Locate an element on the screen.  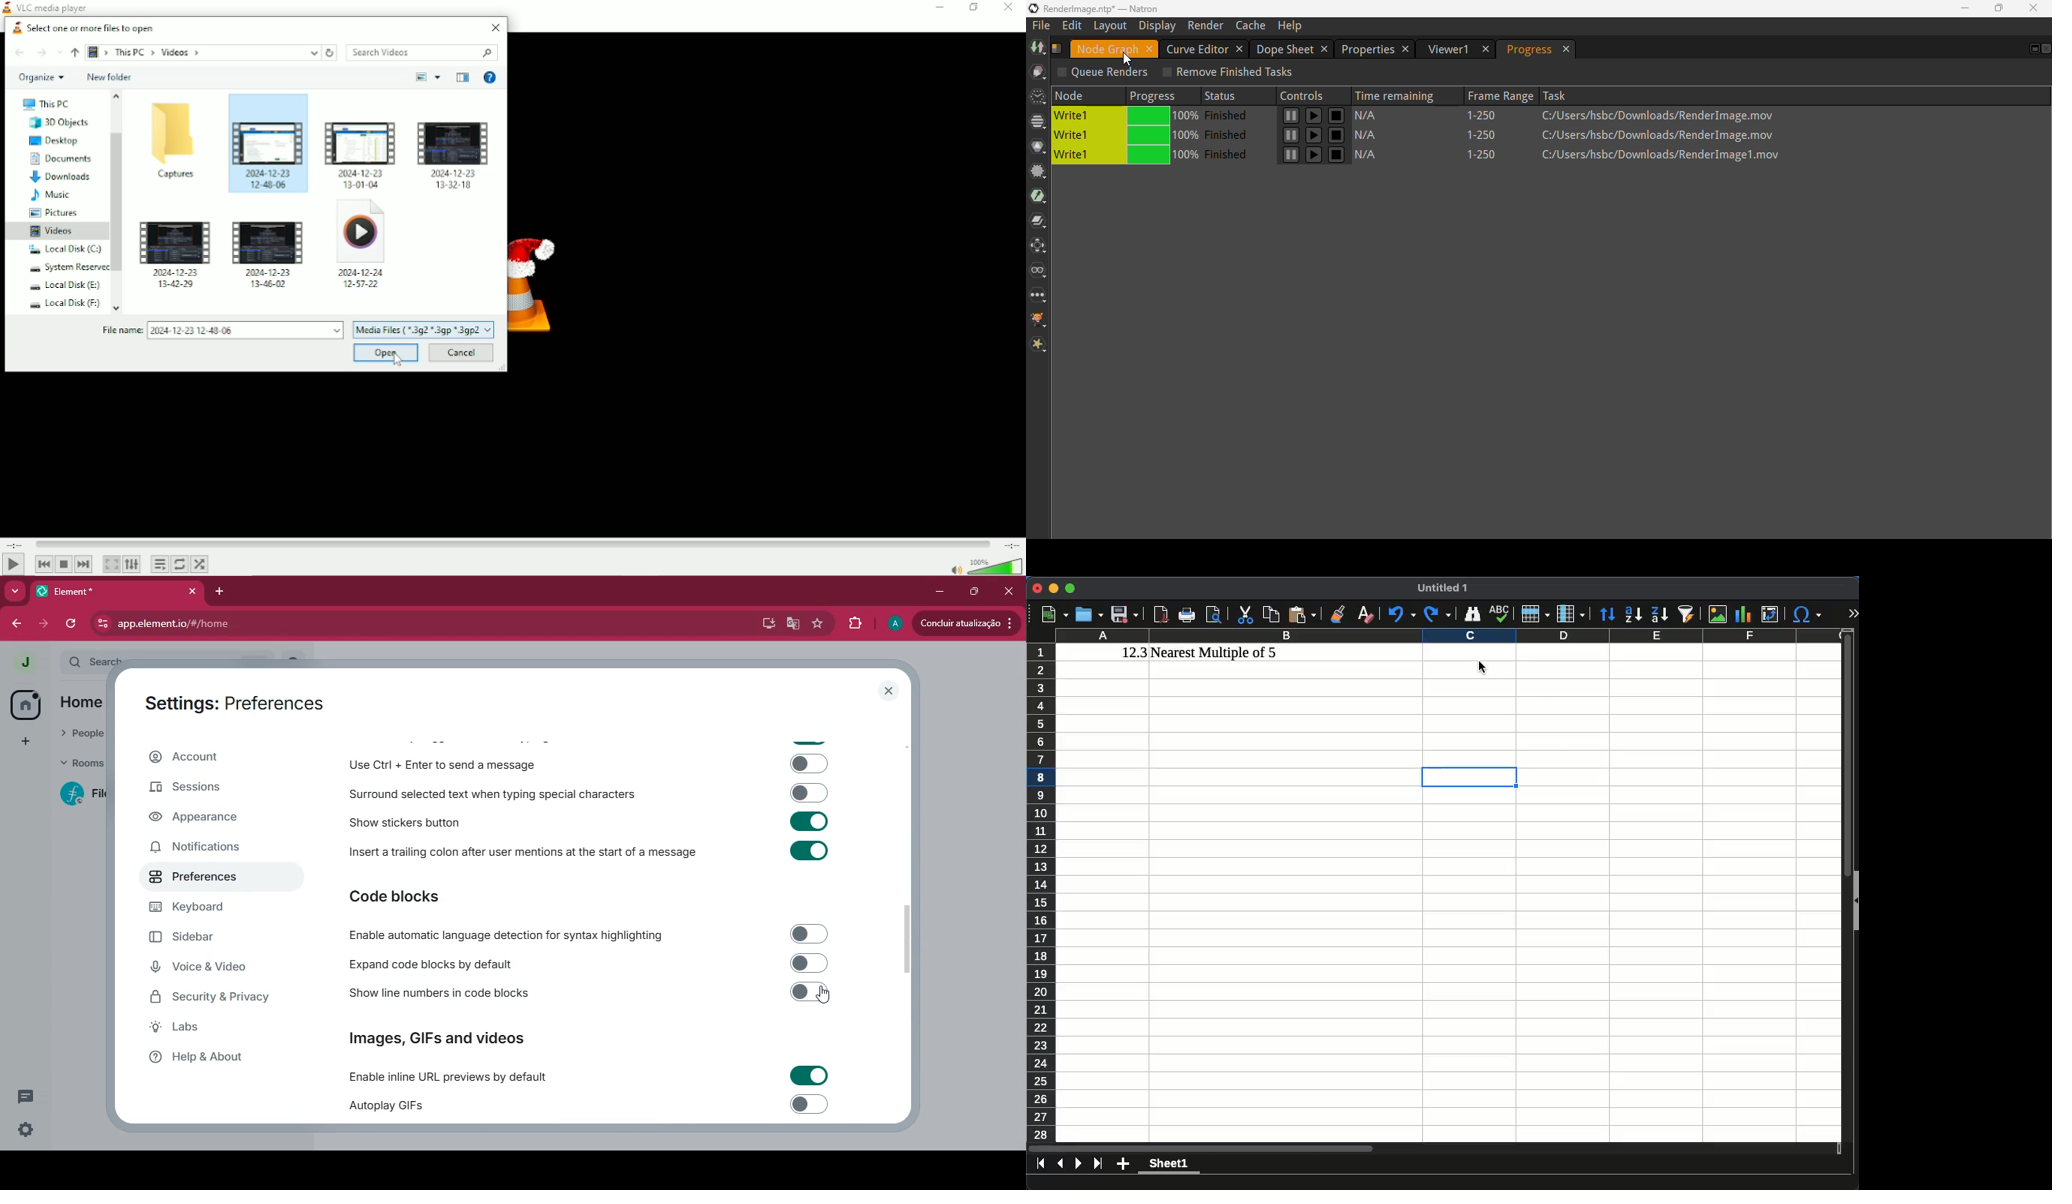
first sheet is located at coordinates (1042, 1163).